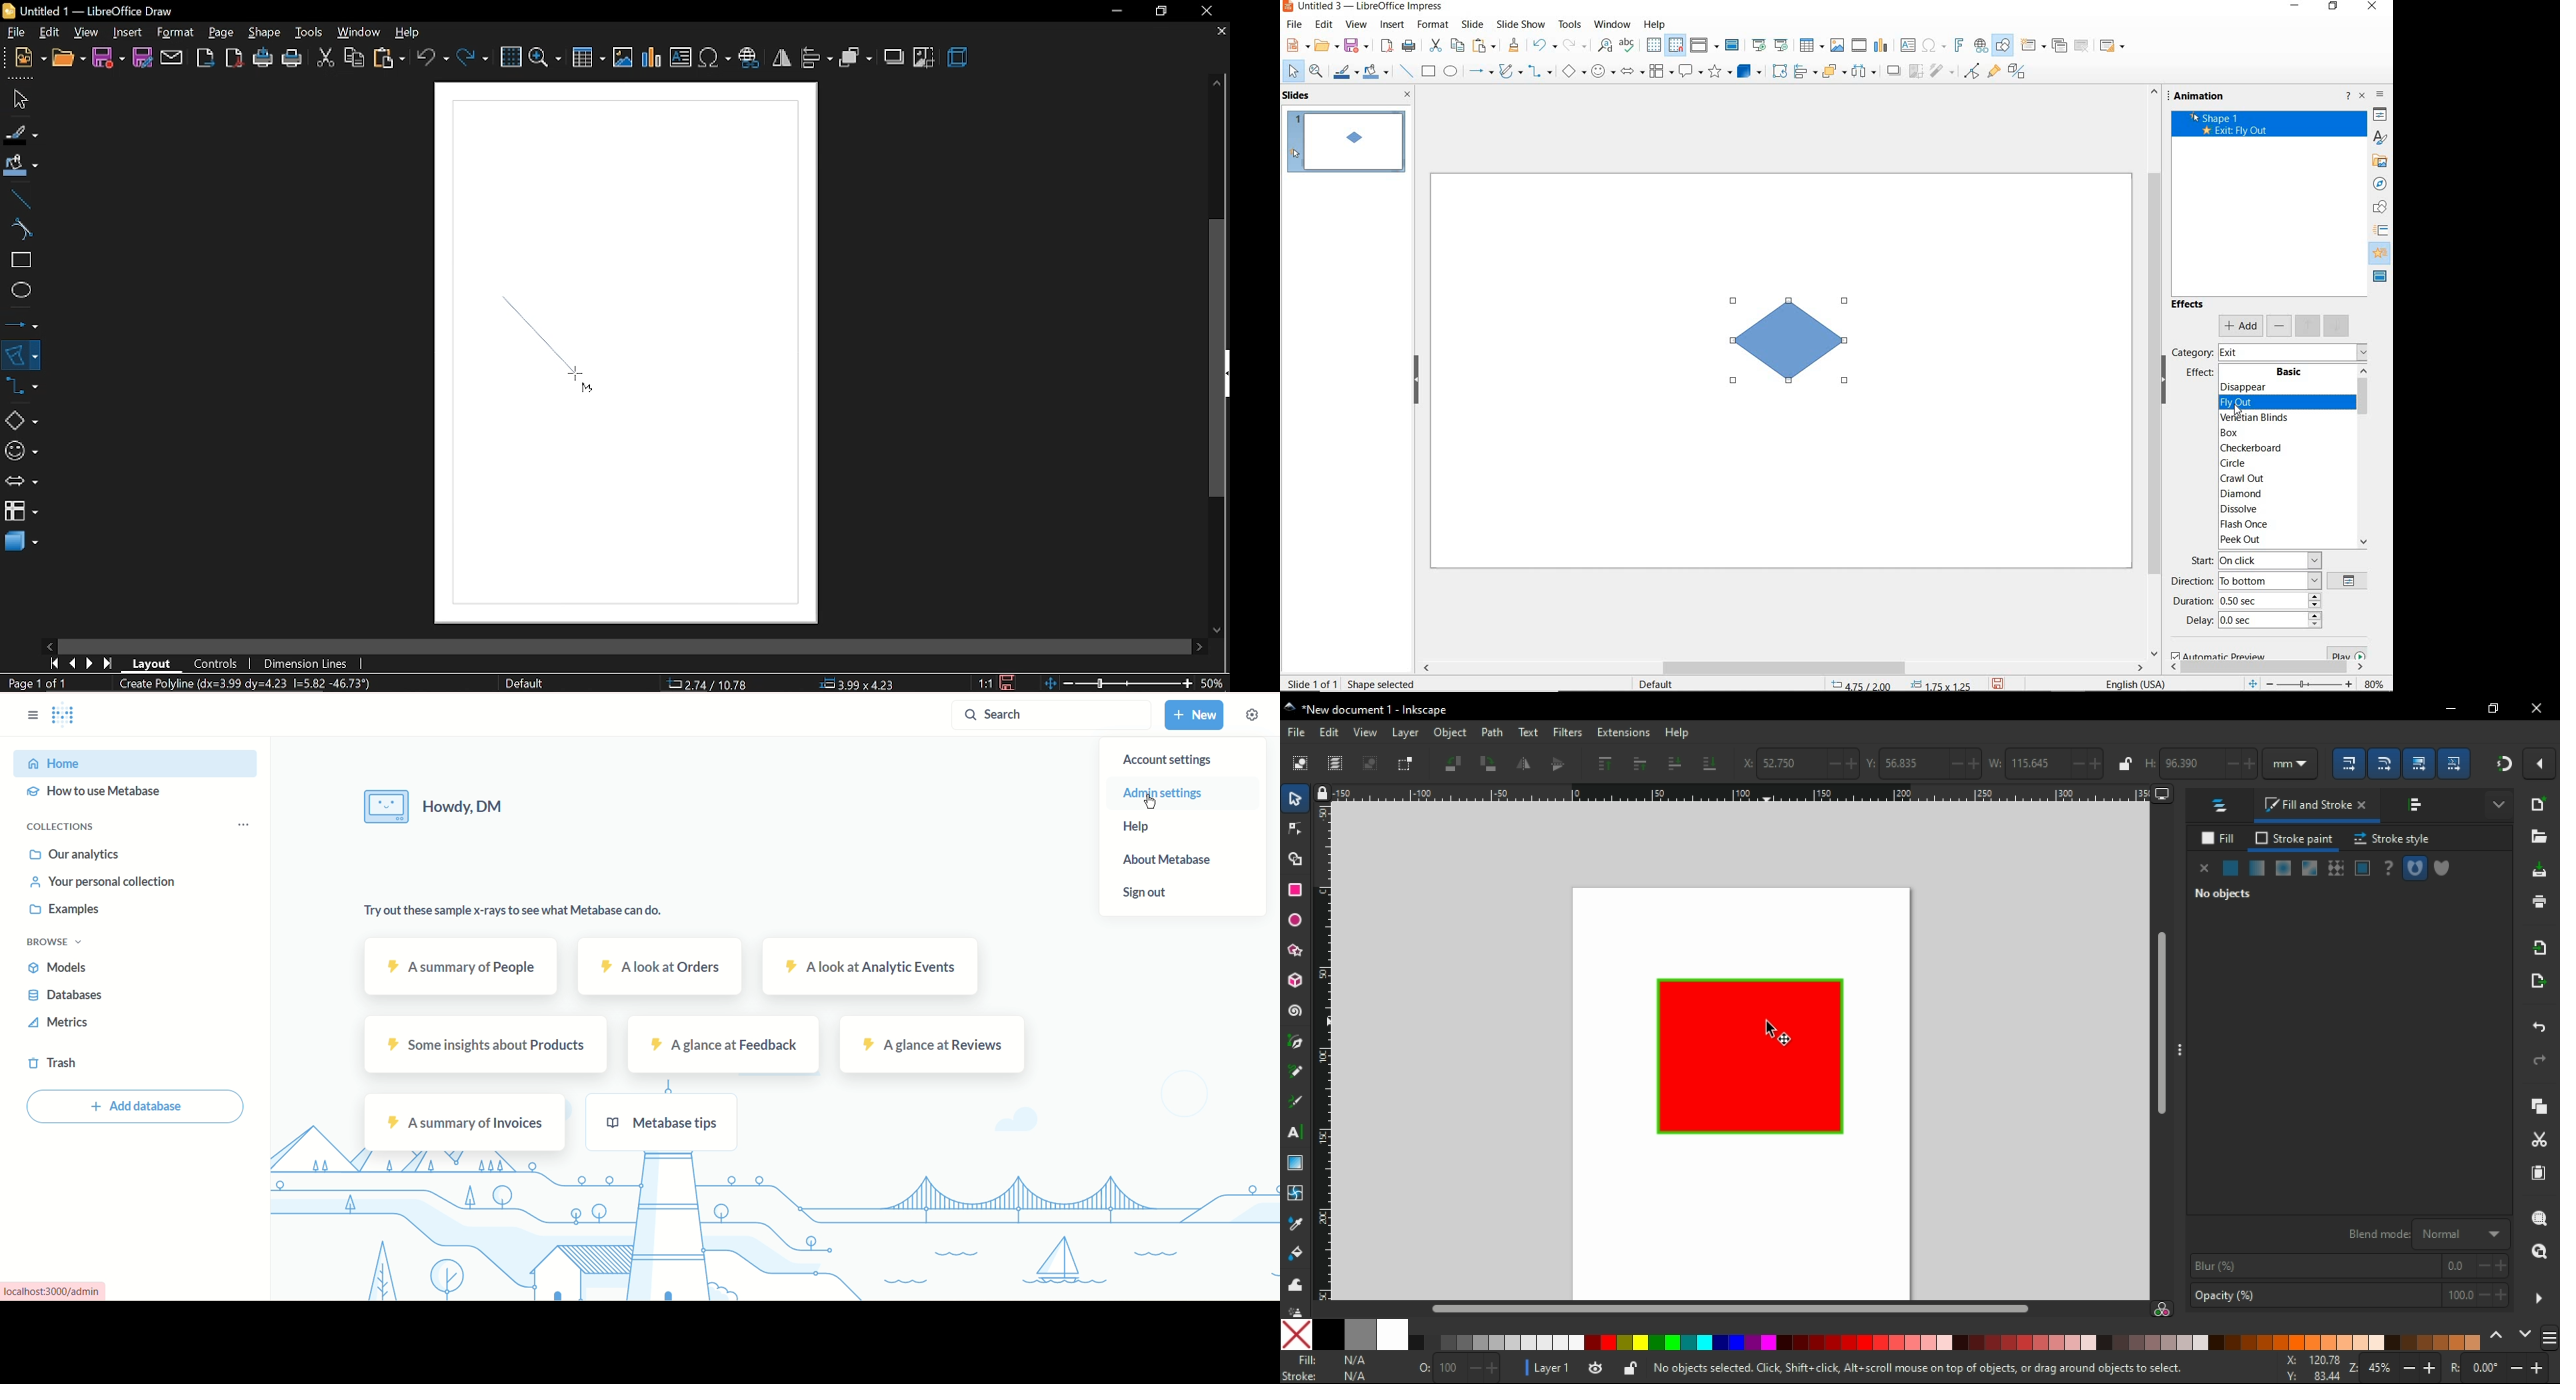  Describe the element at coordinates (2537, 1217) in the screenshot. I see `zoom object` at that location.